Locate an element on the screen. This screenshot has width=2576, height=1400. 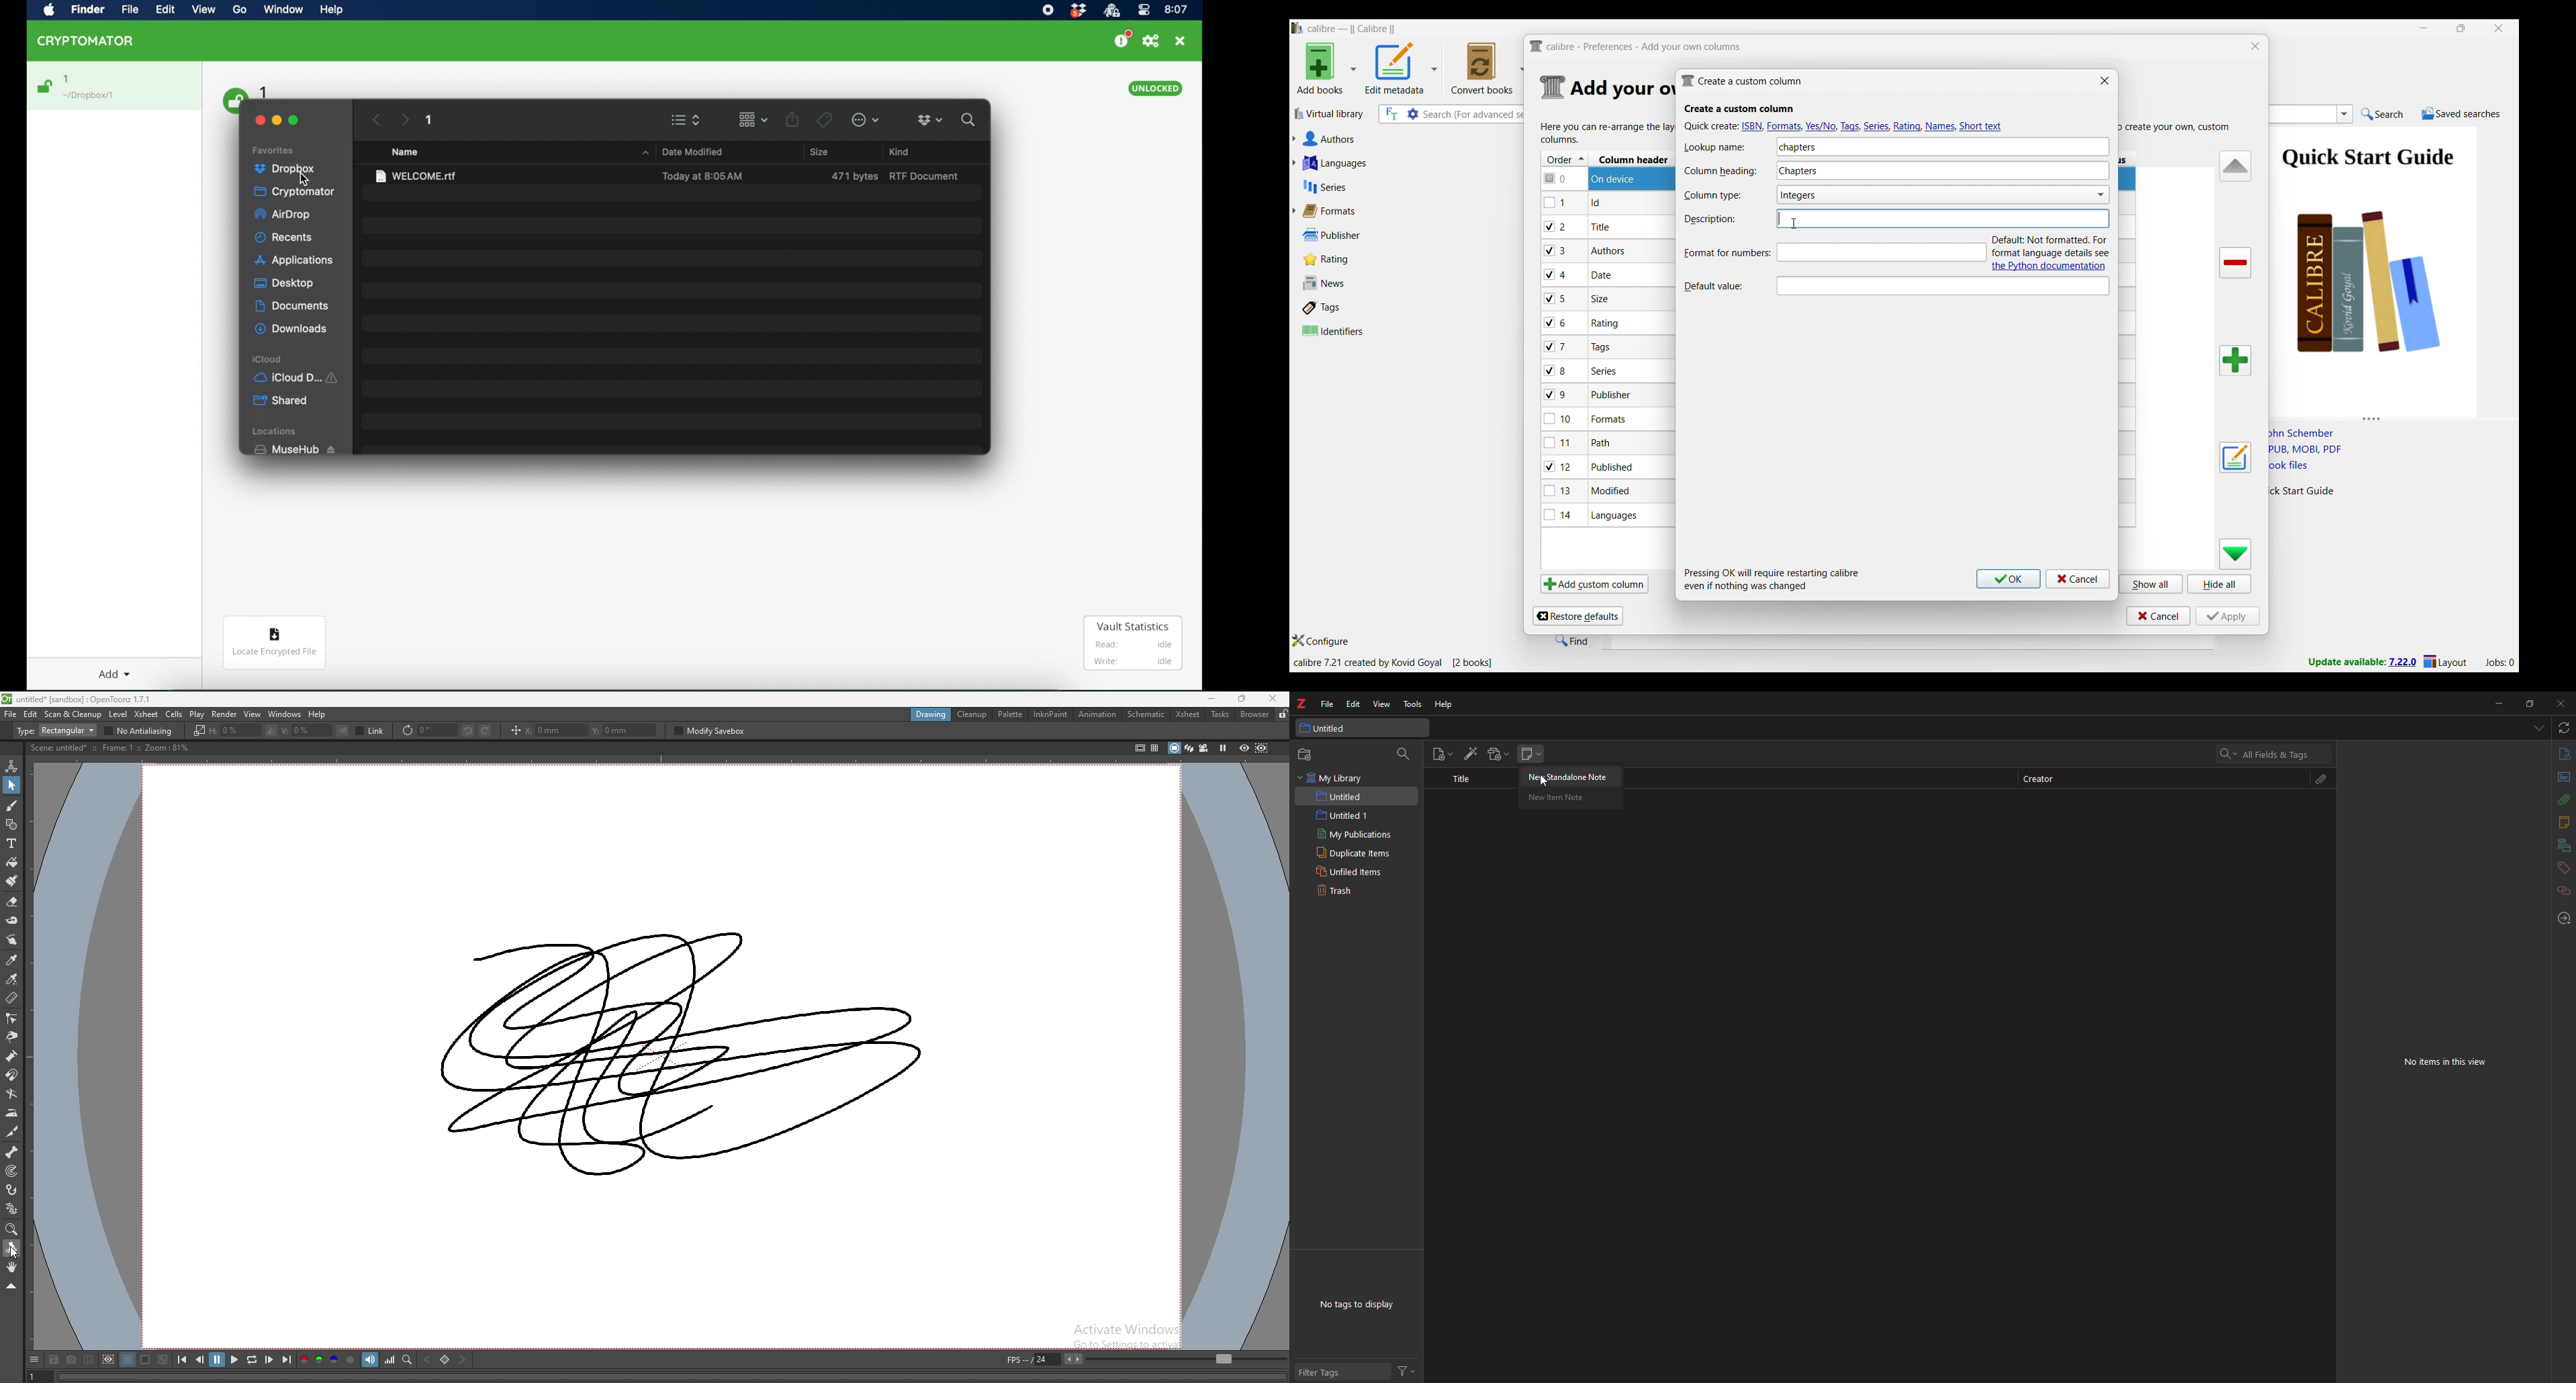
Advanced search is located at coordinates (1413, 114).